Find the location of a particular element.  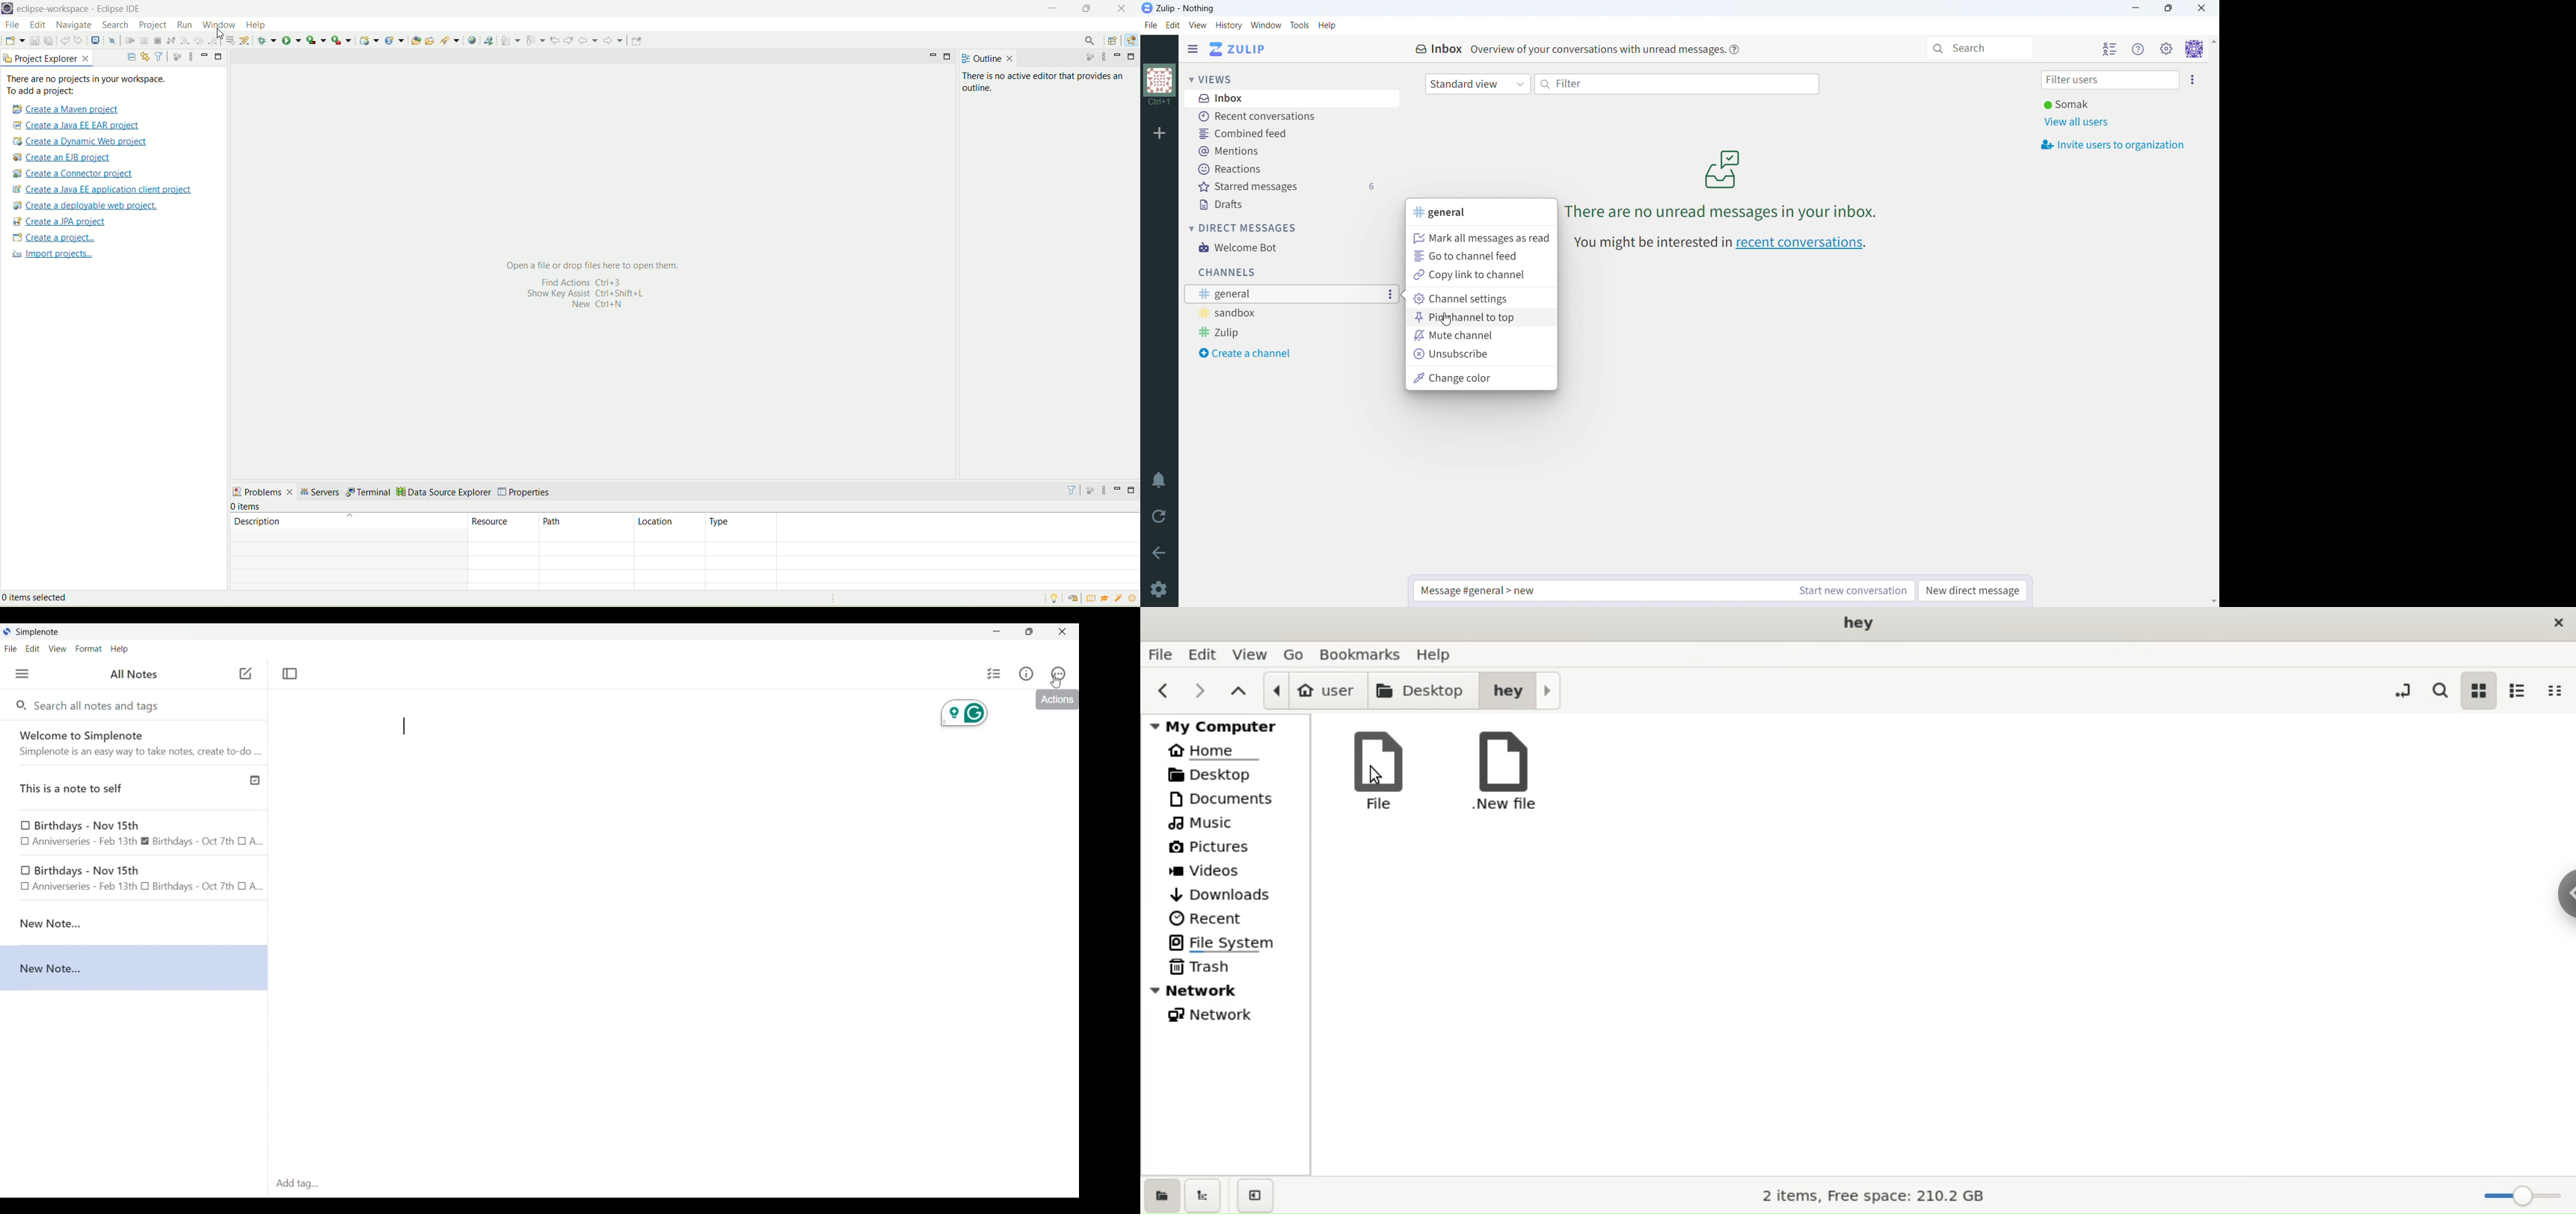

options is located at coordinates (1391, 295).